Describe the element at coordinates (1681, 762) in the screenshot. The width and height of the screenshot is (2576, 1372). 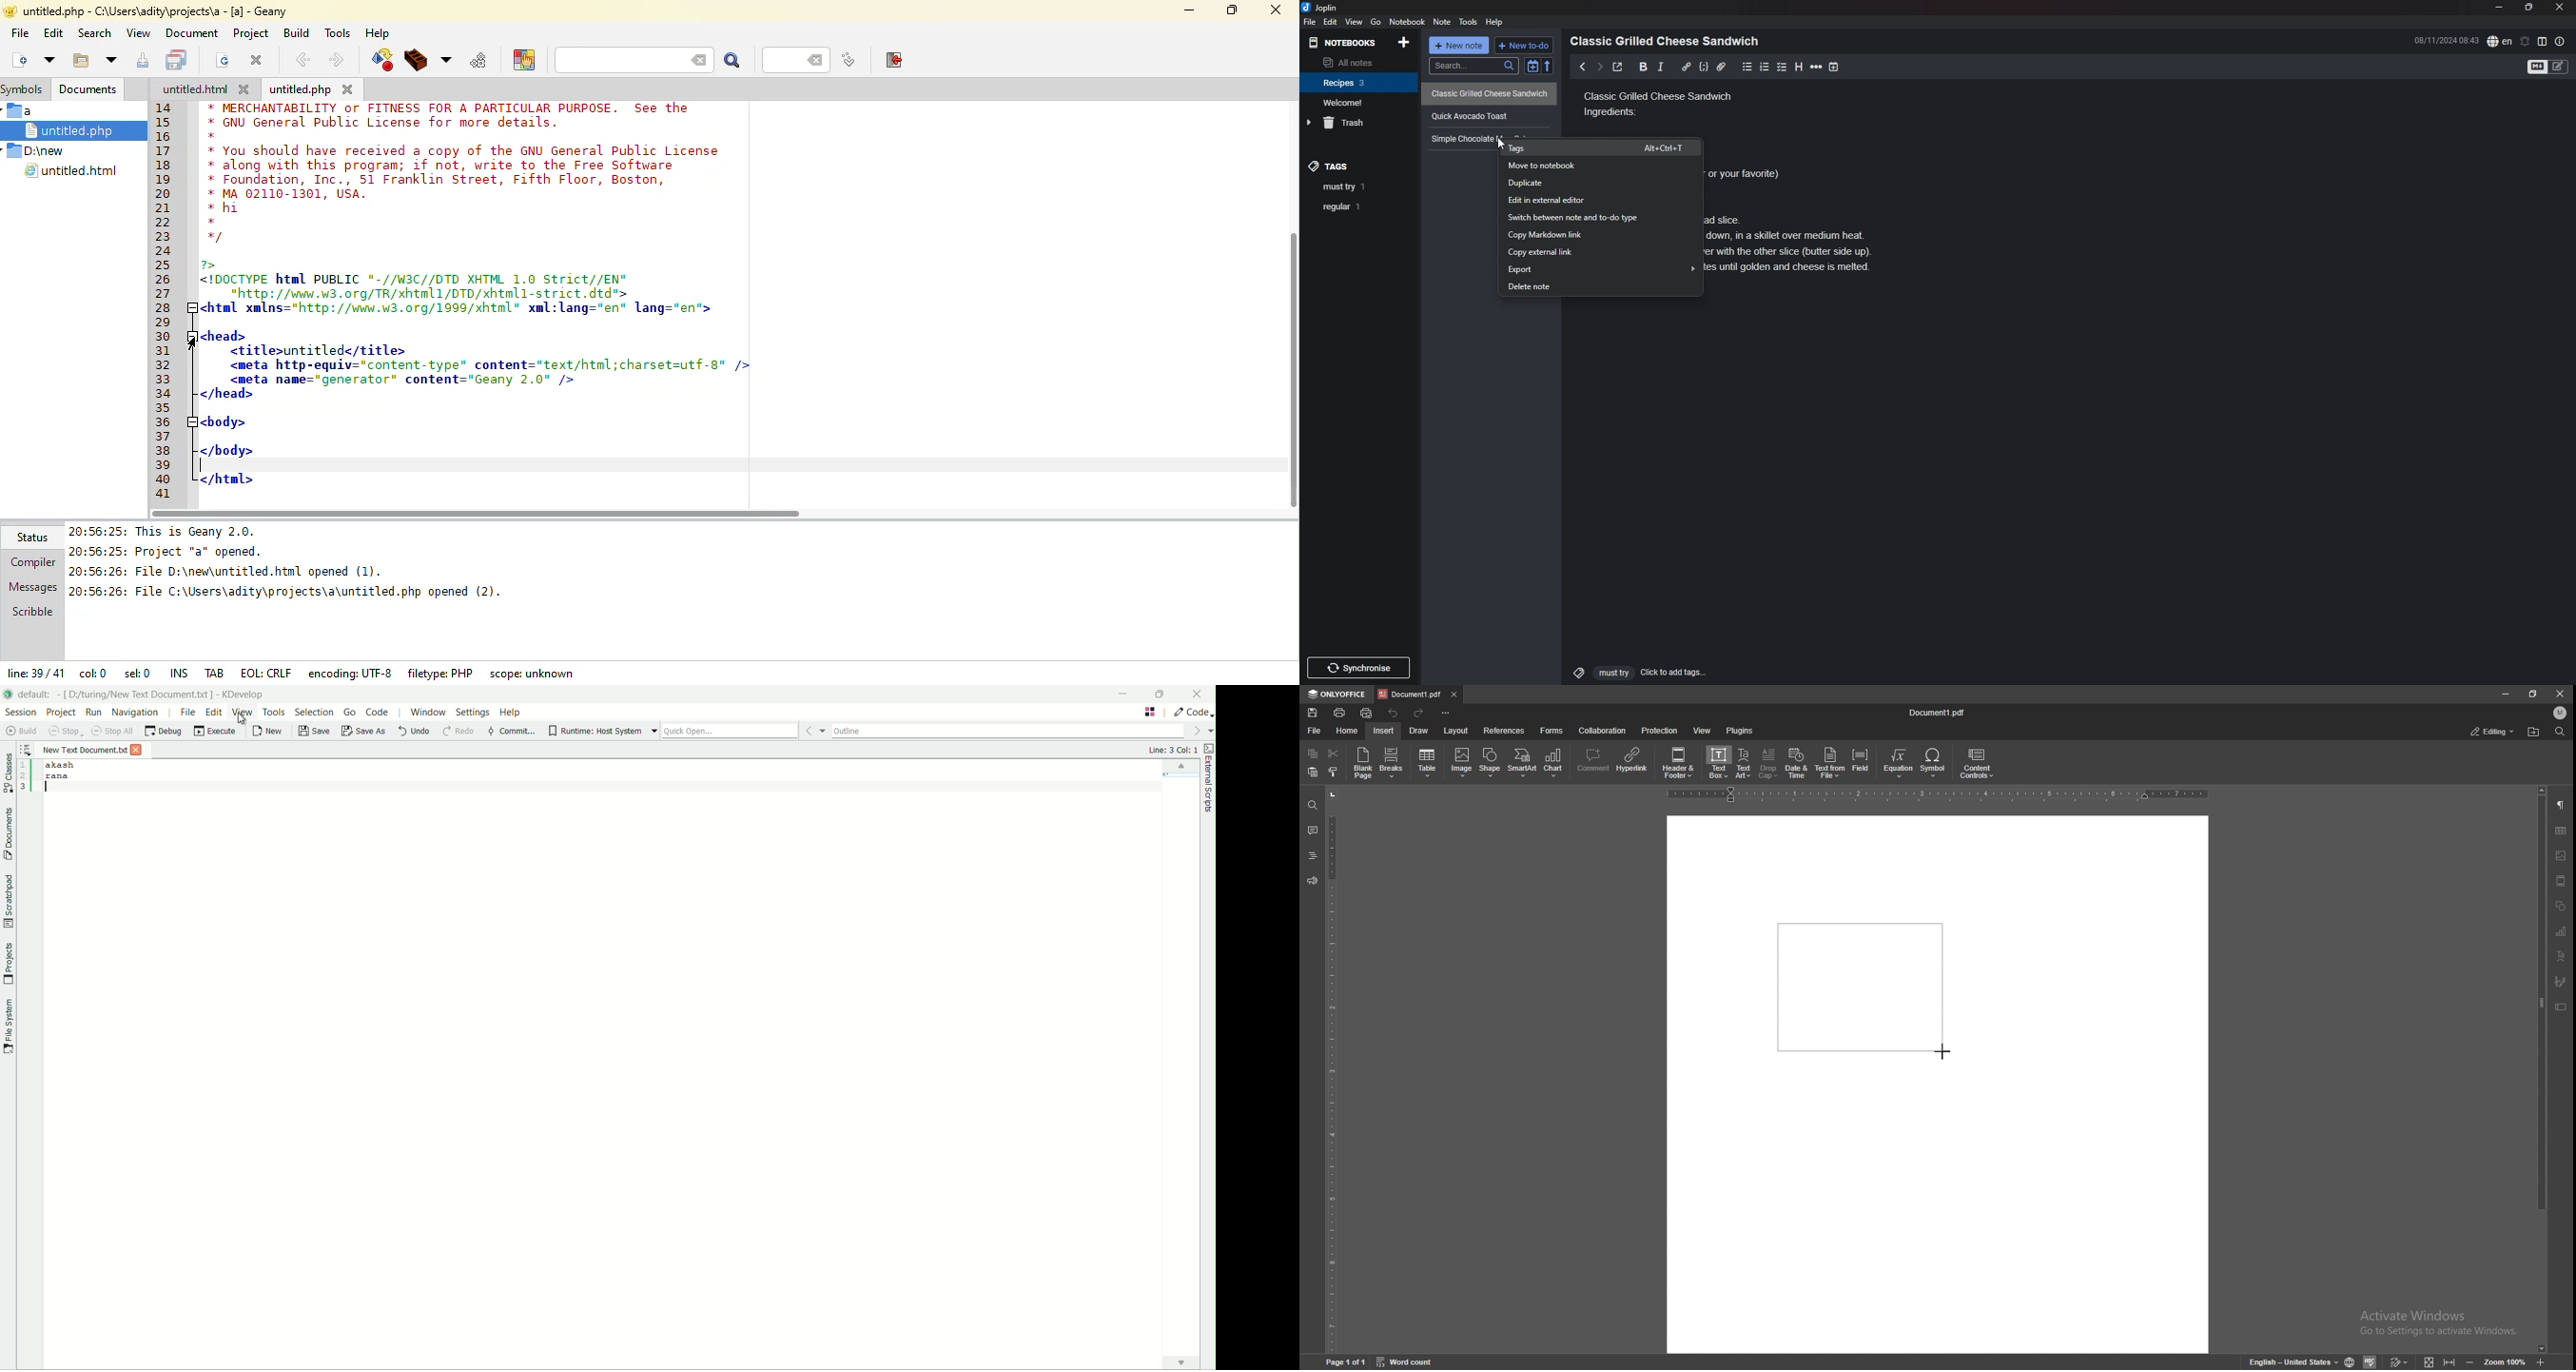
I see `header and footer` at that location.